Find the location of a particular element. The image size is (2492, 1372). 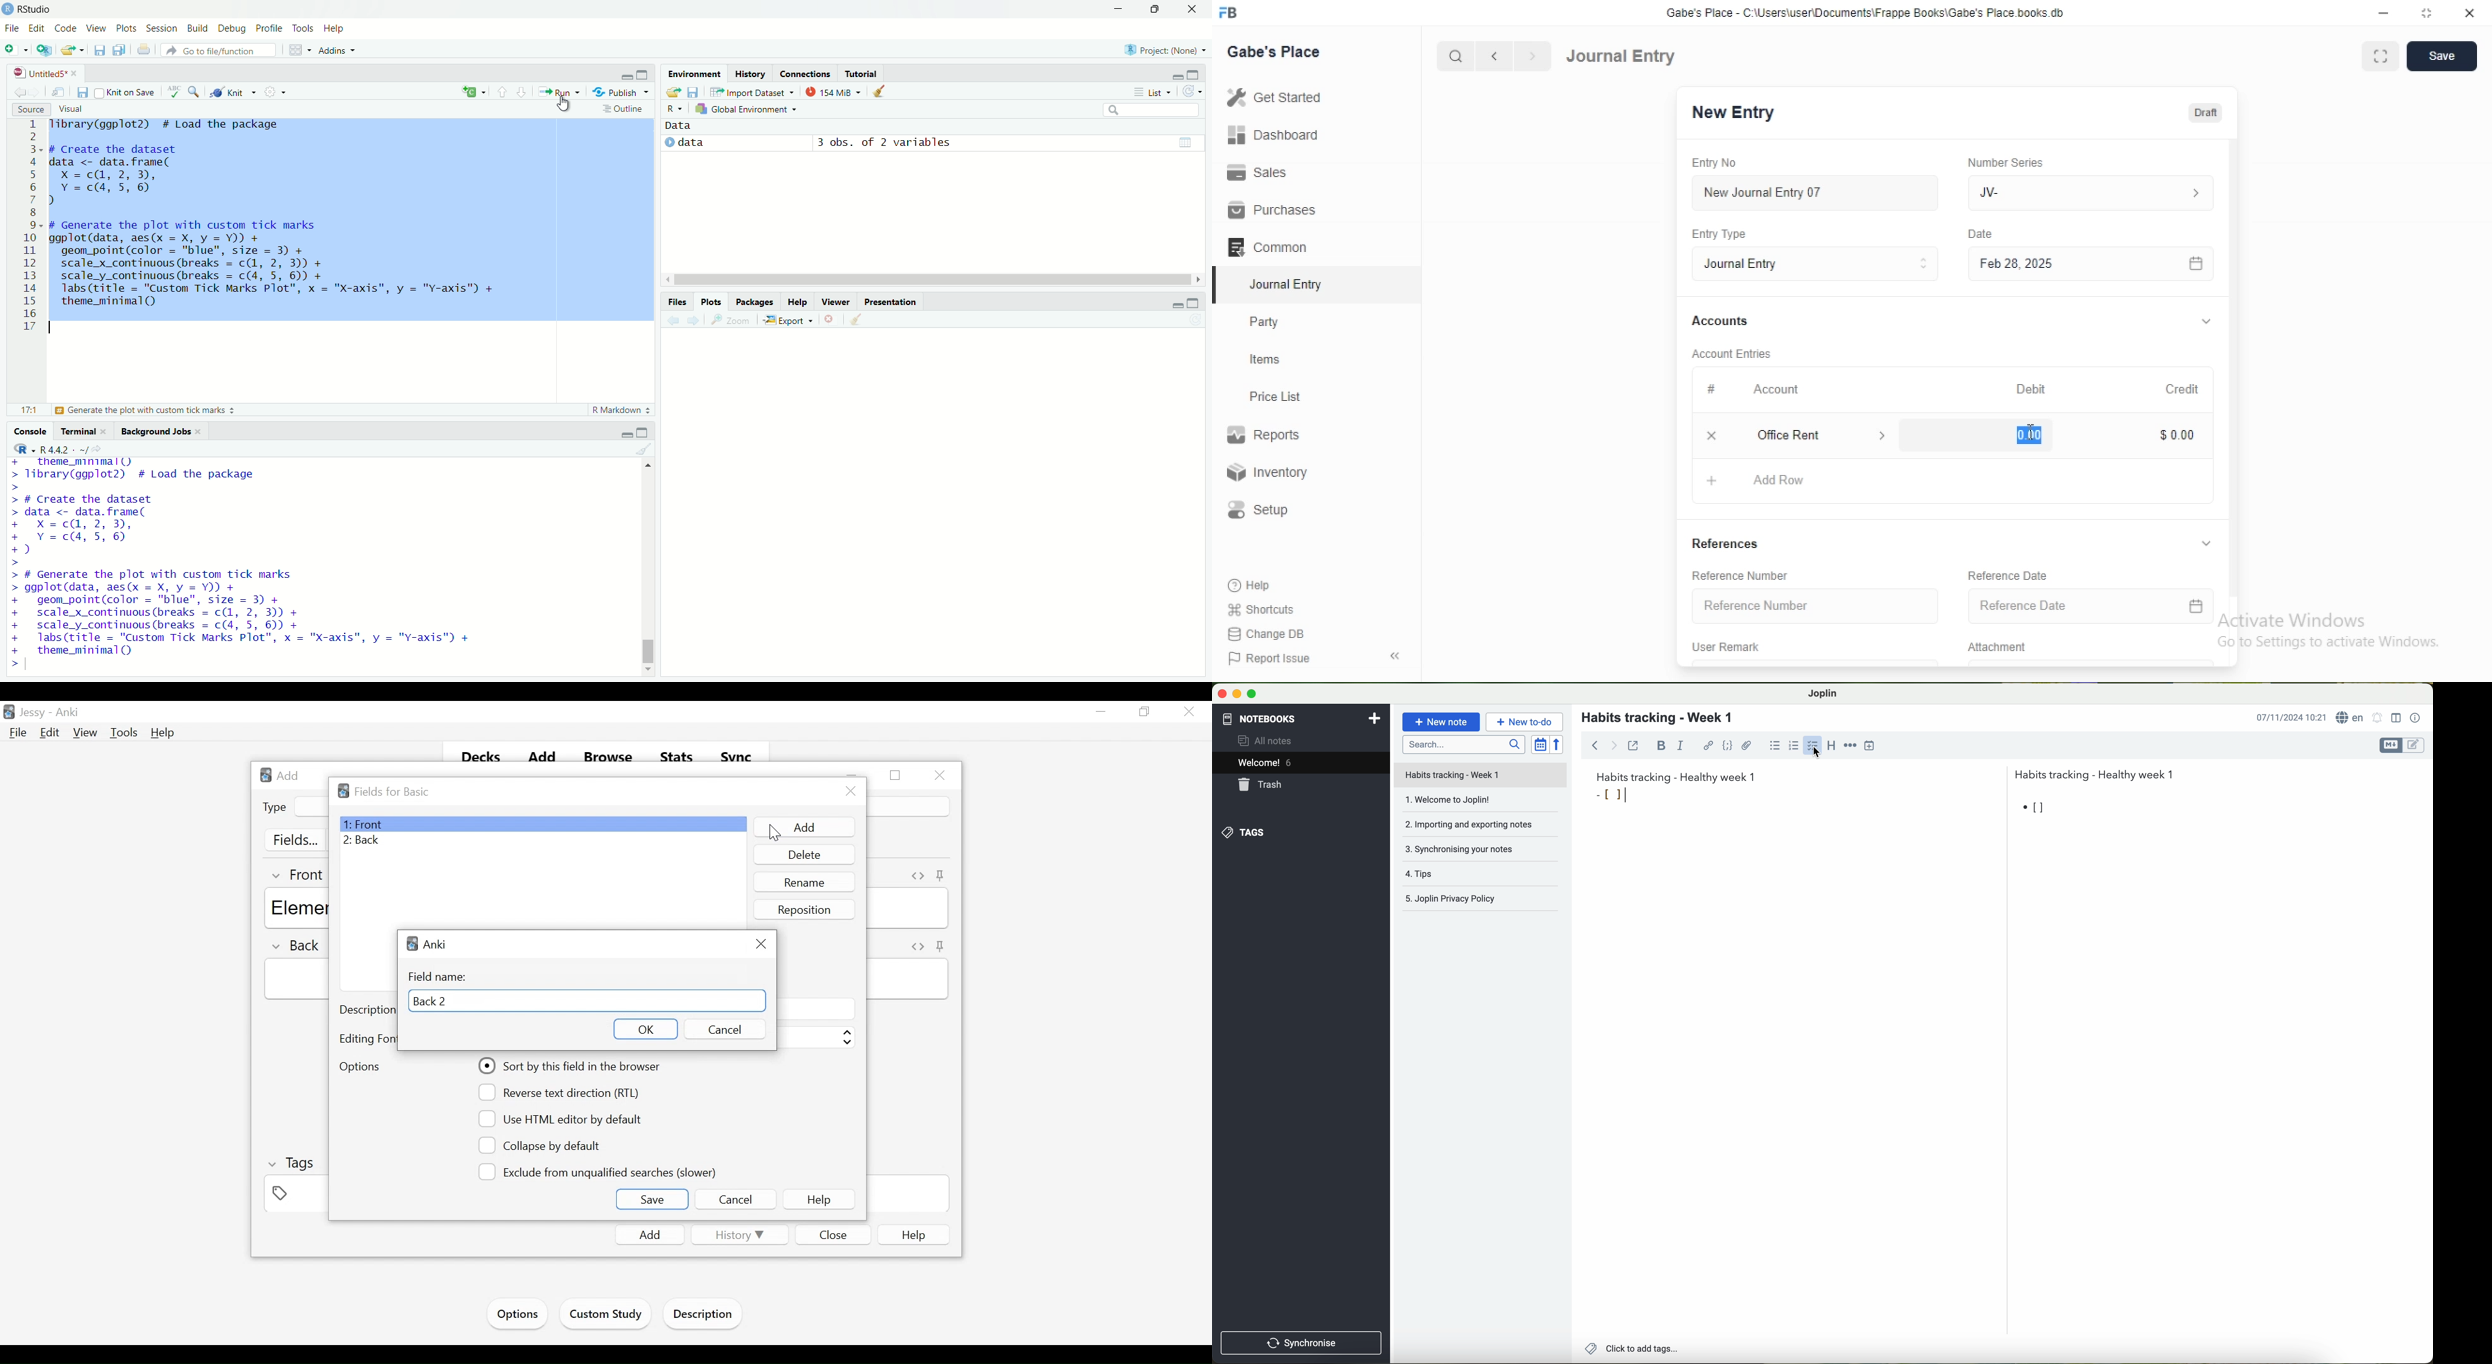

minimize is located at coordinates (1116, 9).